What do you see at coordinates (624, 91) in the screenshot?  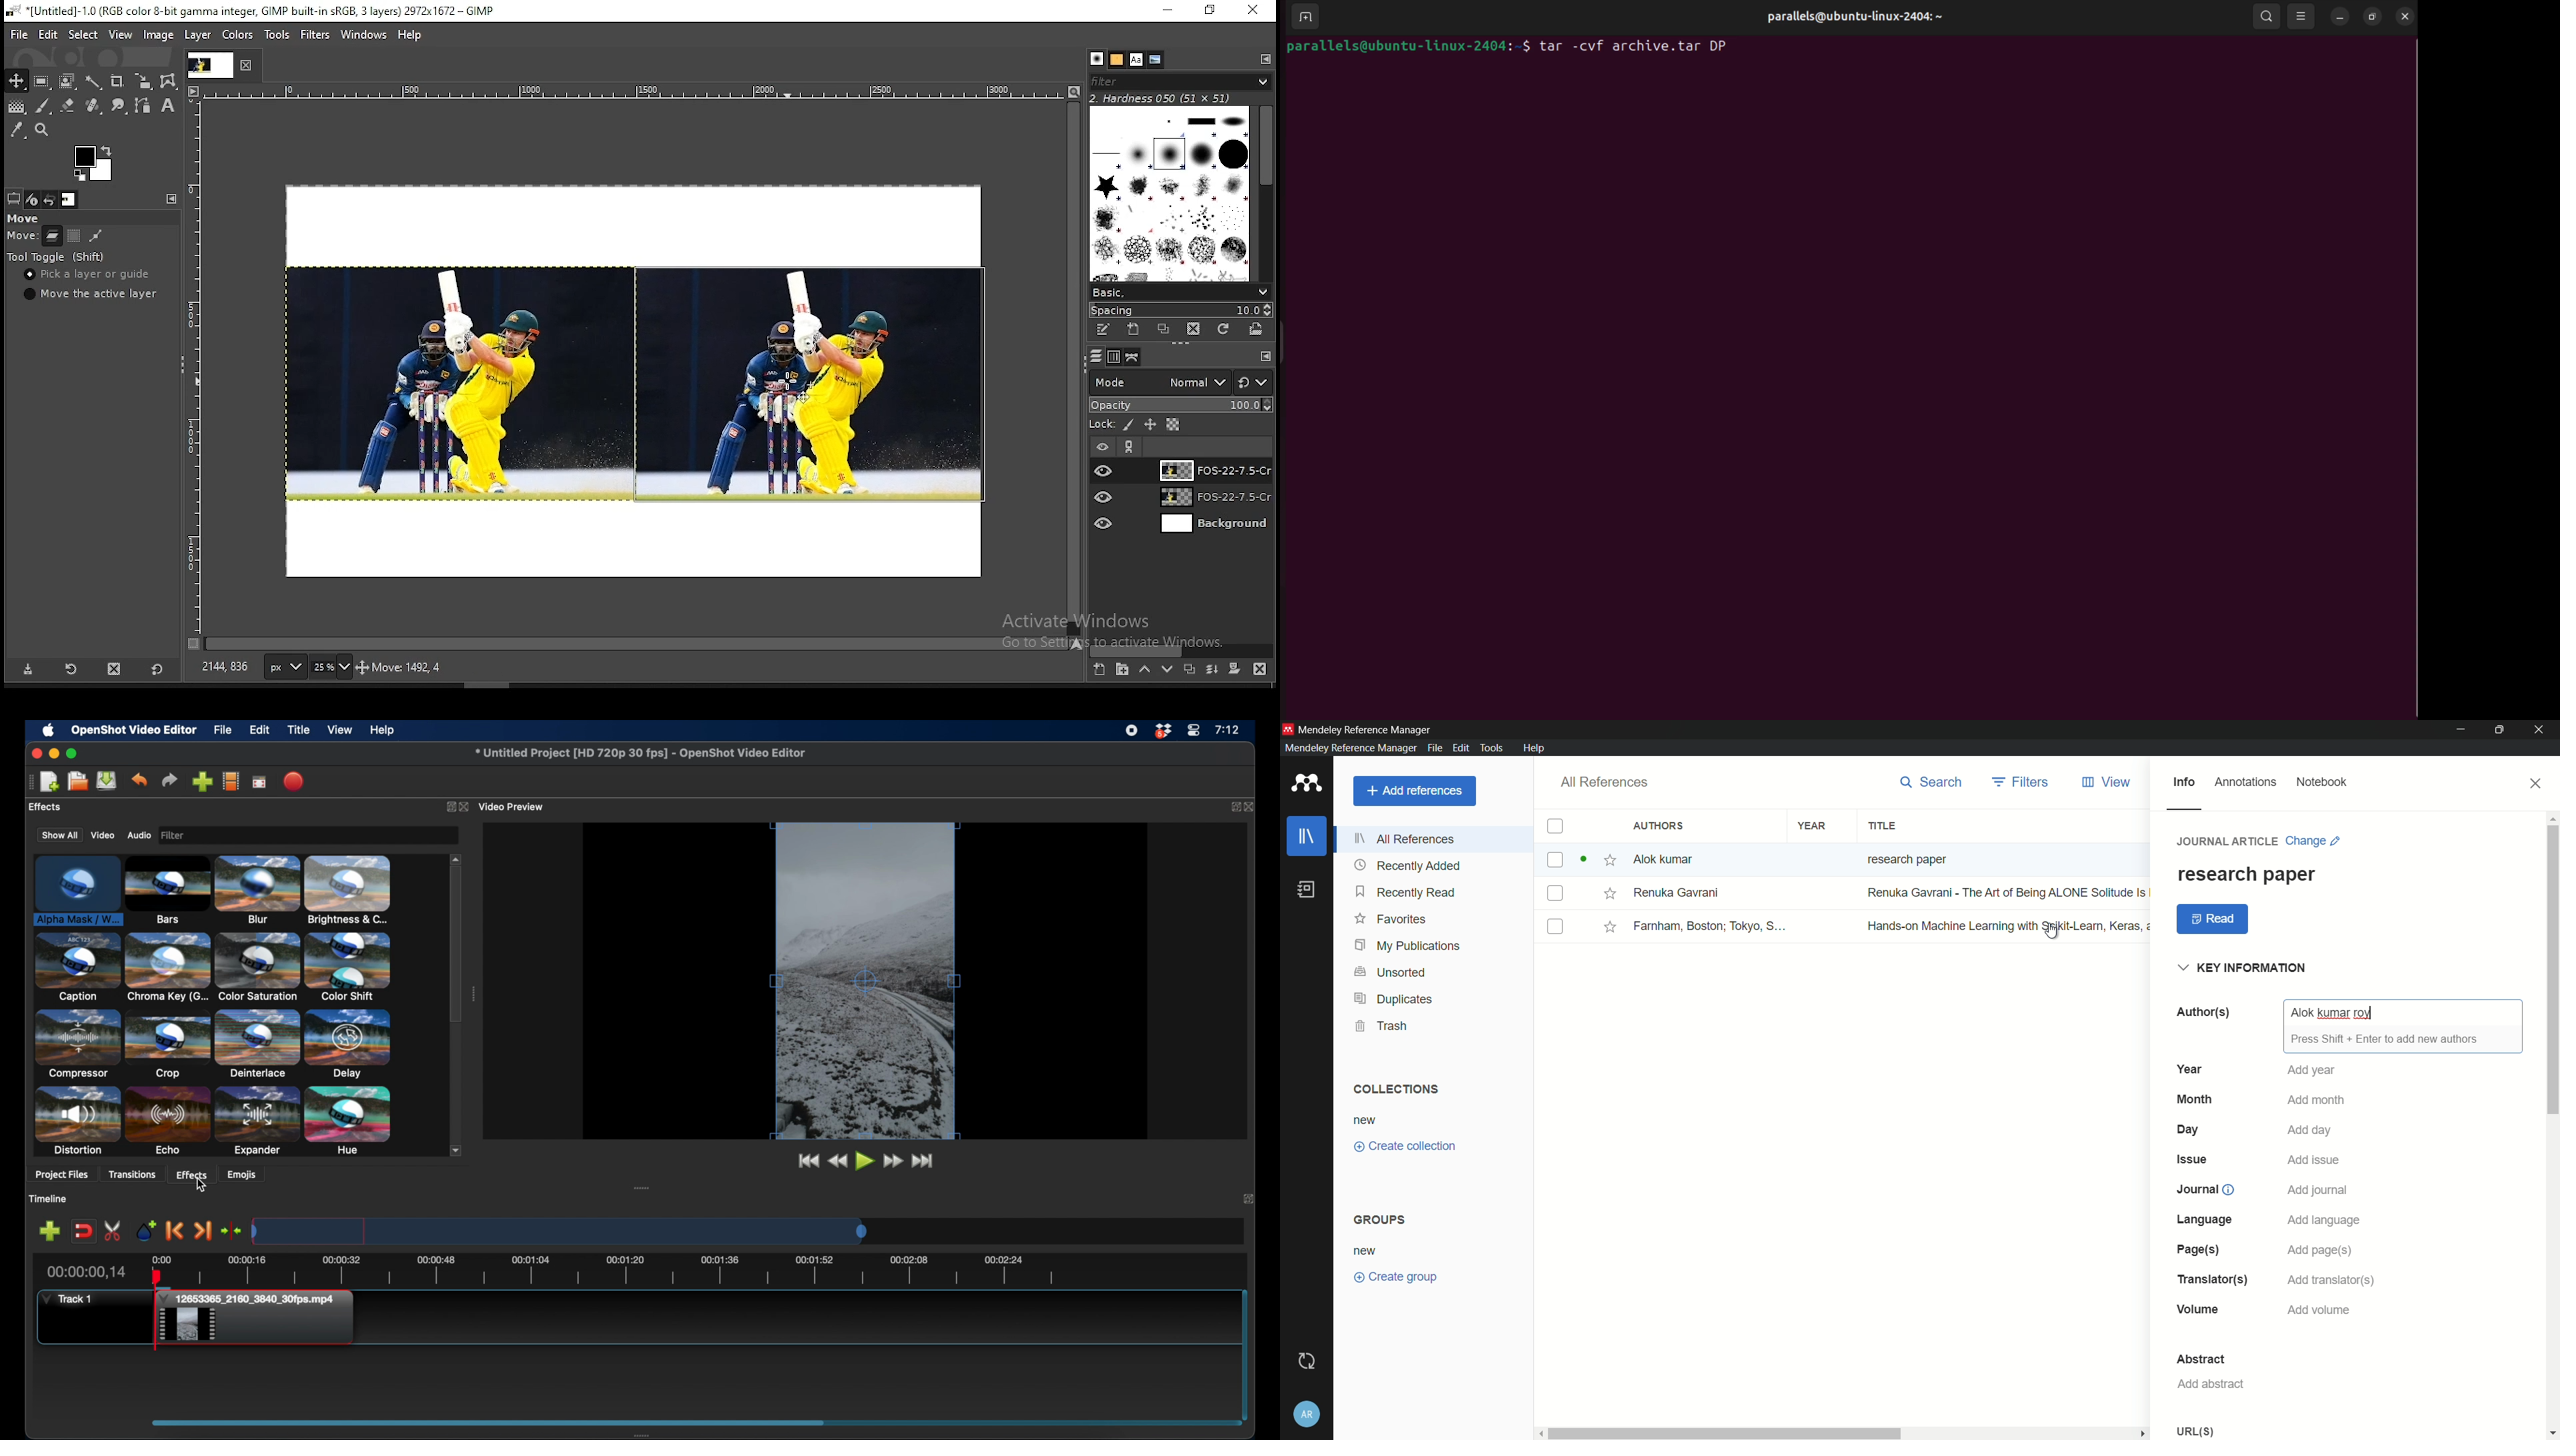 I see `scale` at bounding box center [624, 91].